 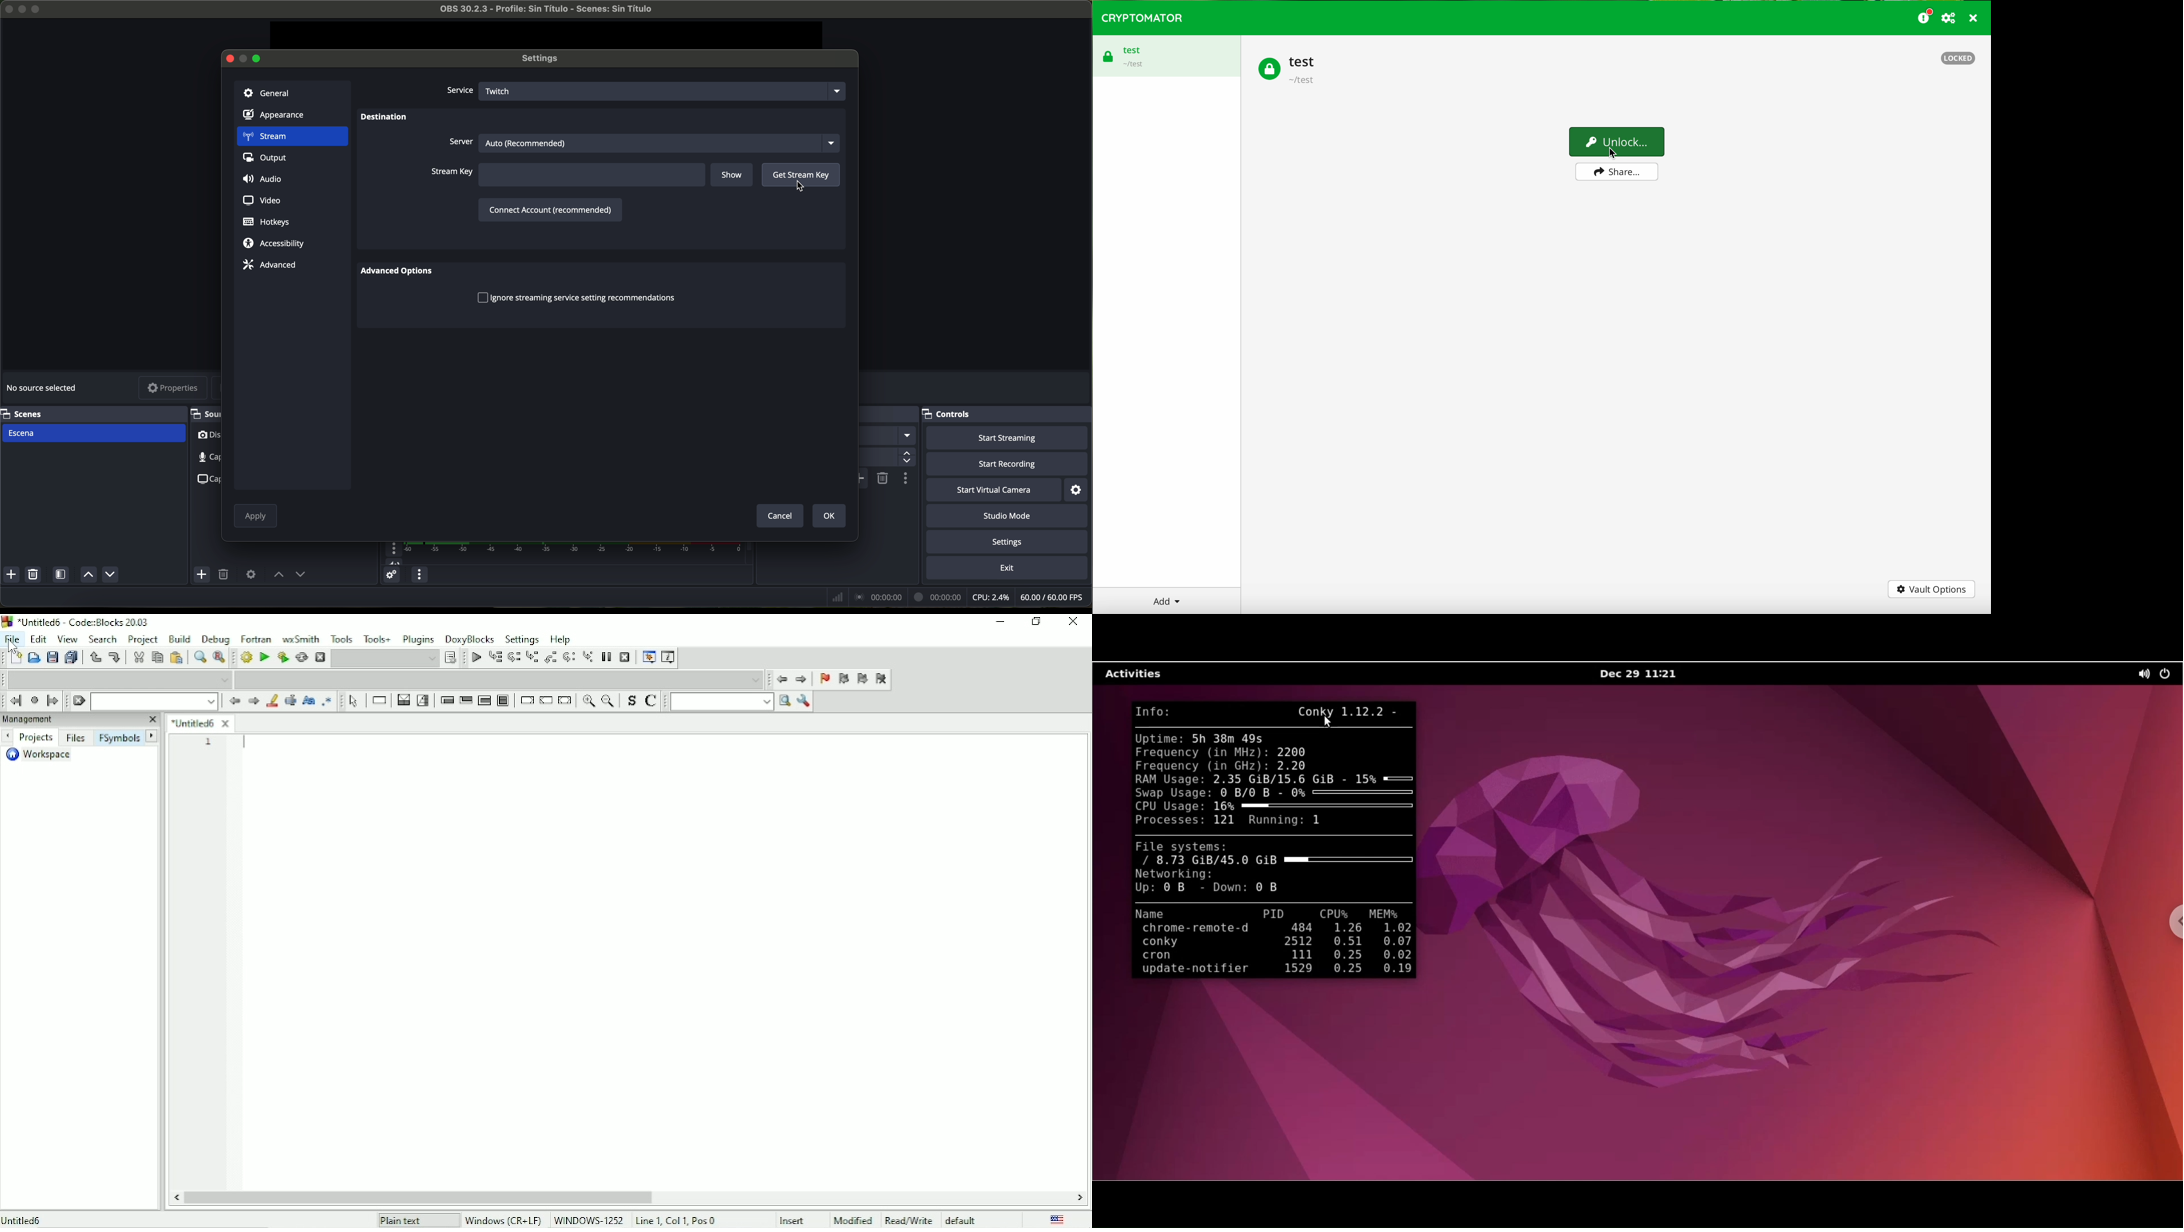 What do you see at coordinates (1958, 59) in the screenshot?
I see `locked` at bounding box center [1958, 59].